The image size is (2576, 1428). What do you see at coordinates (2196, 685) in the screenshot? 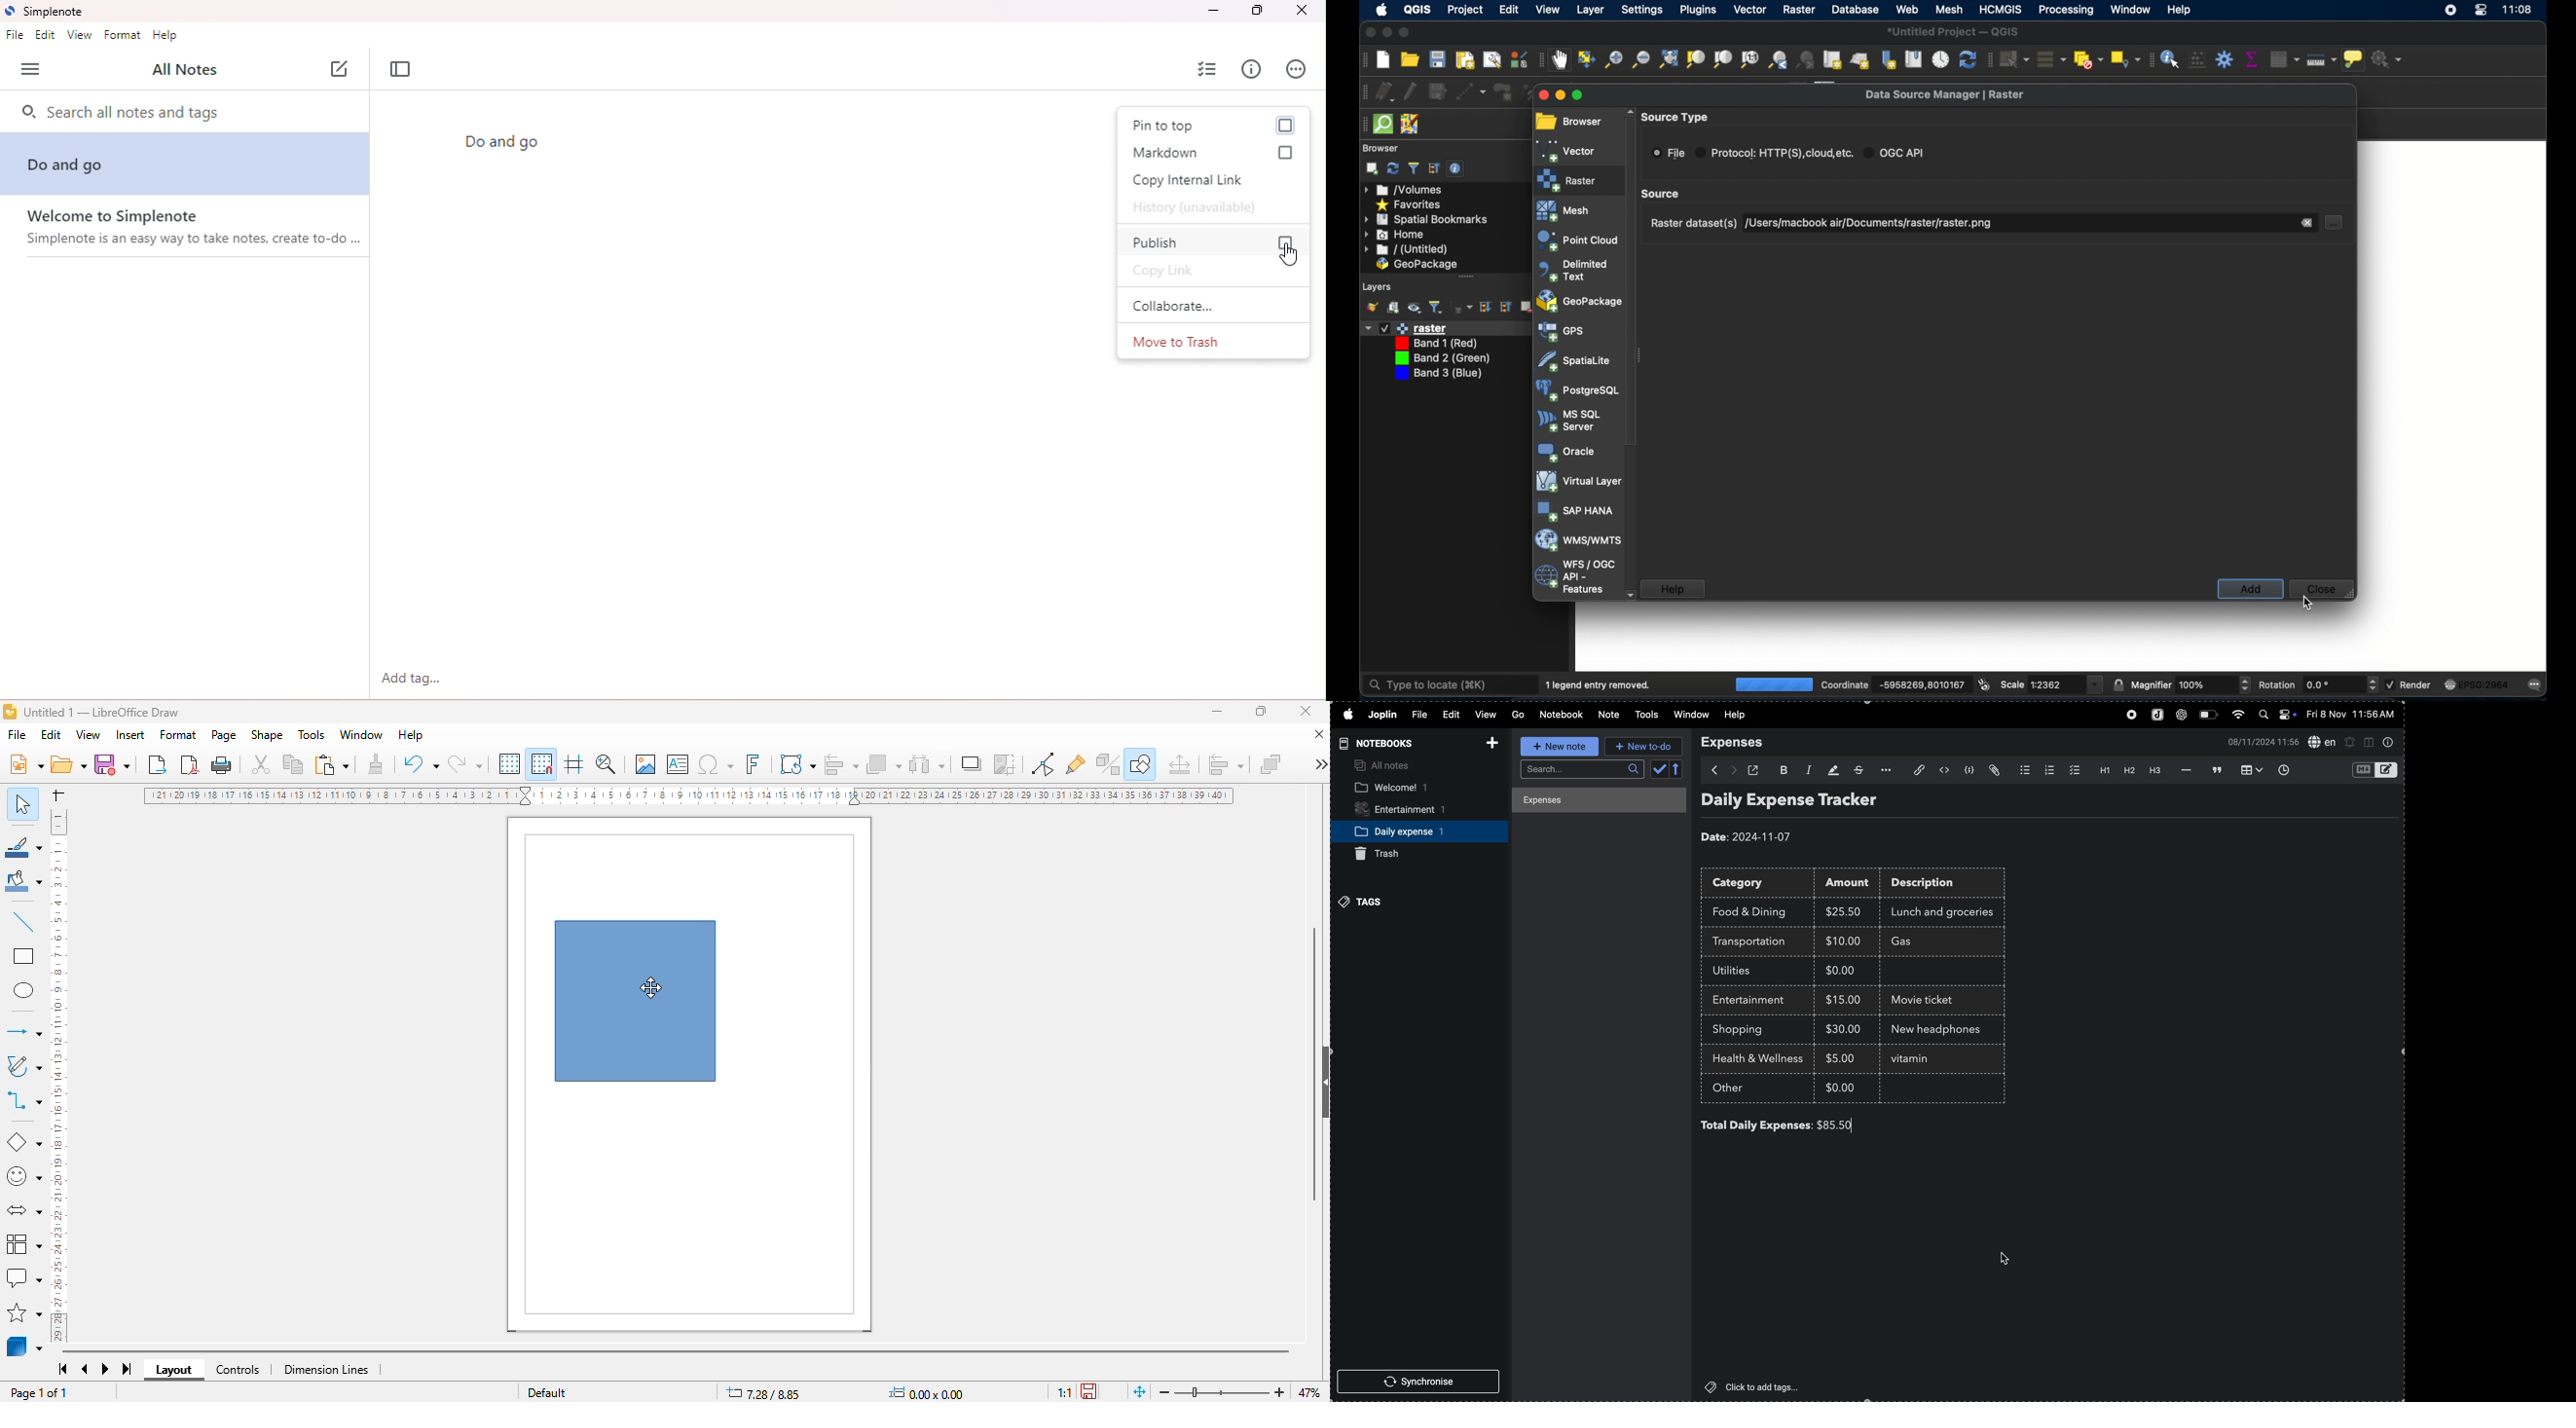
I see `` at bounding box center [2196, 685].